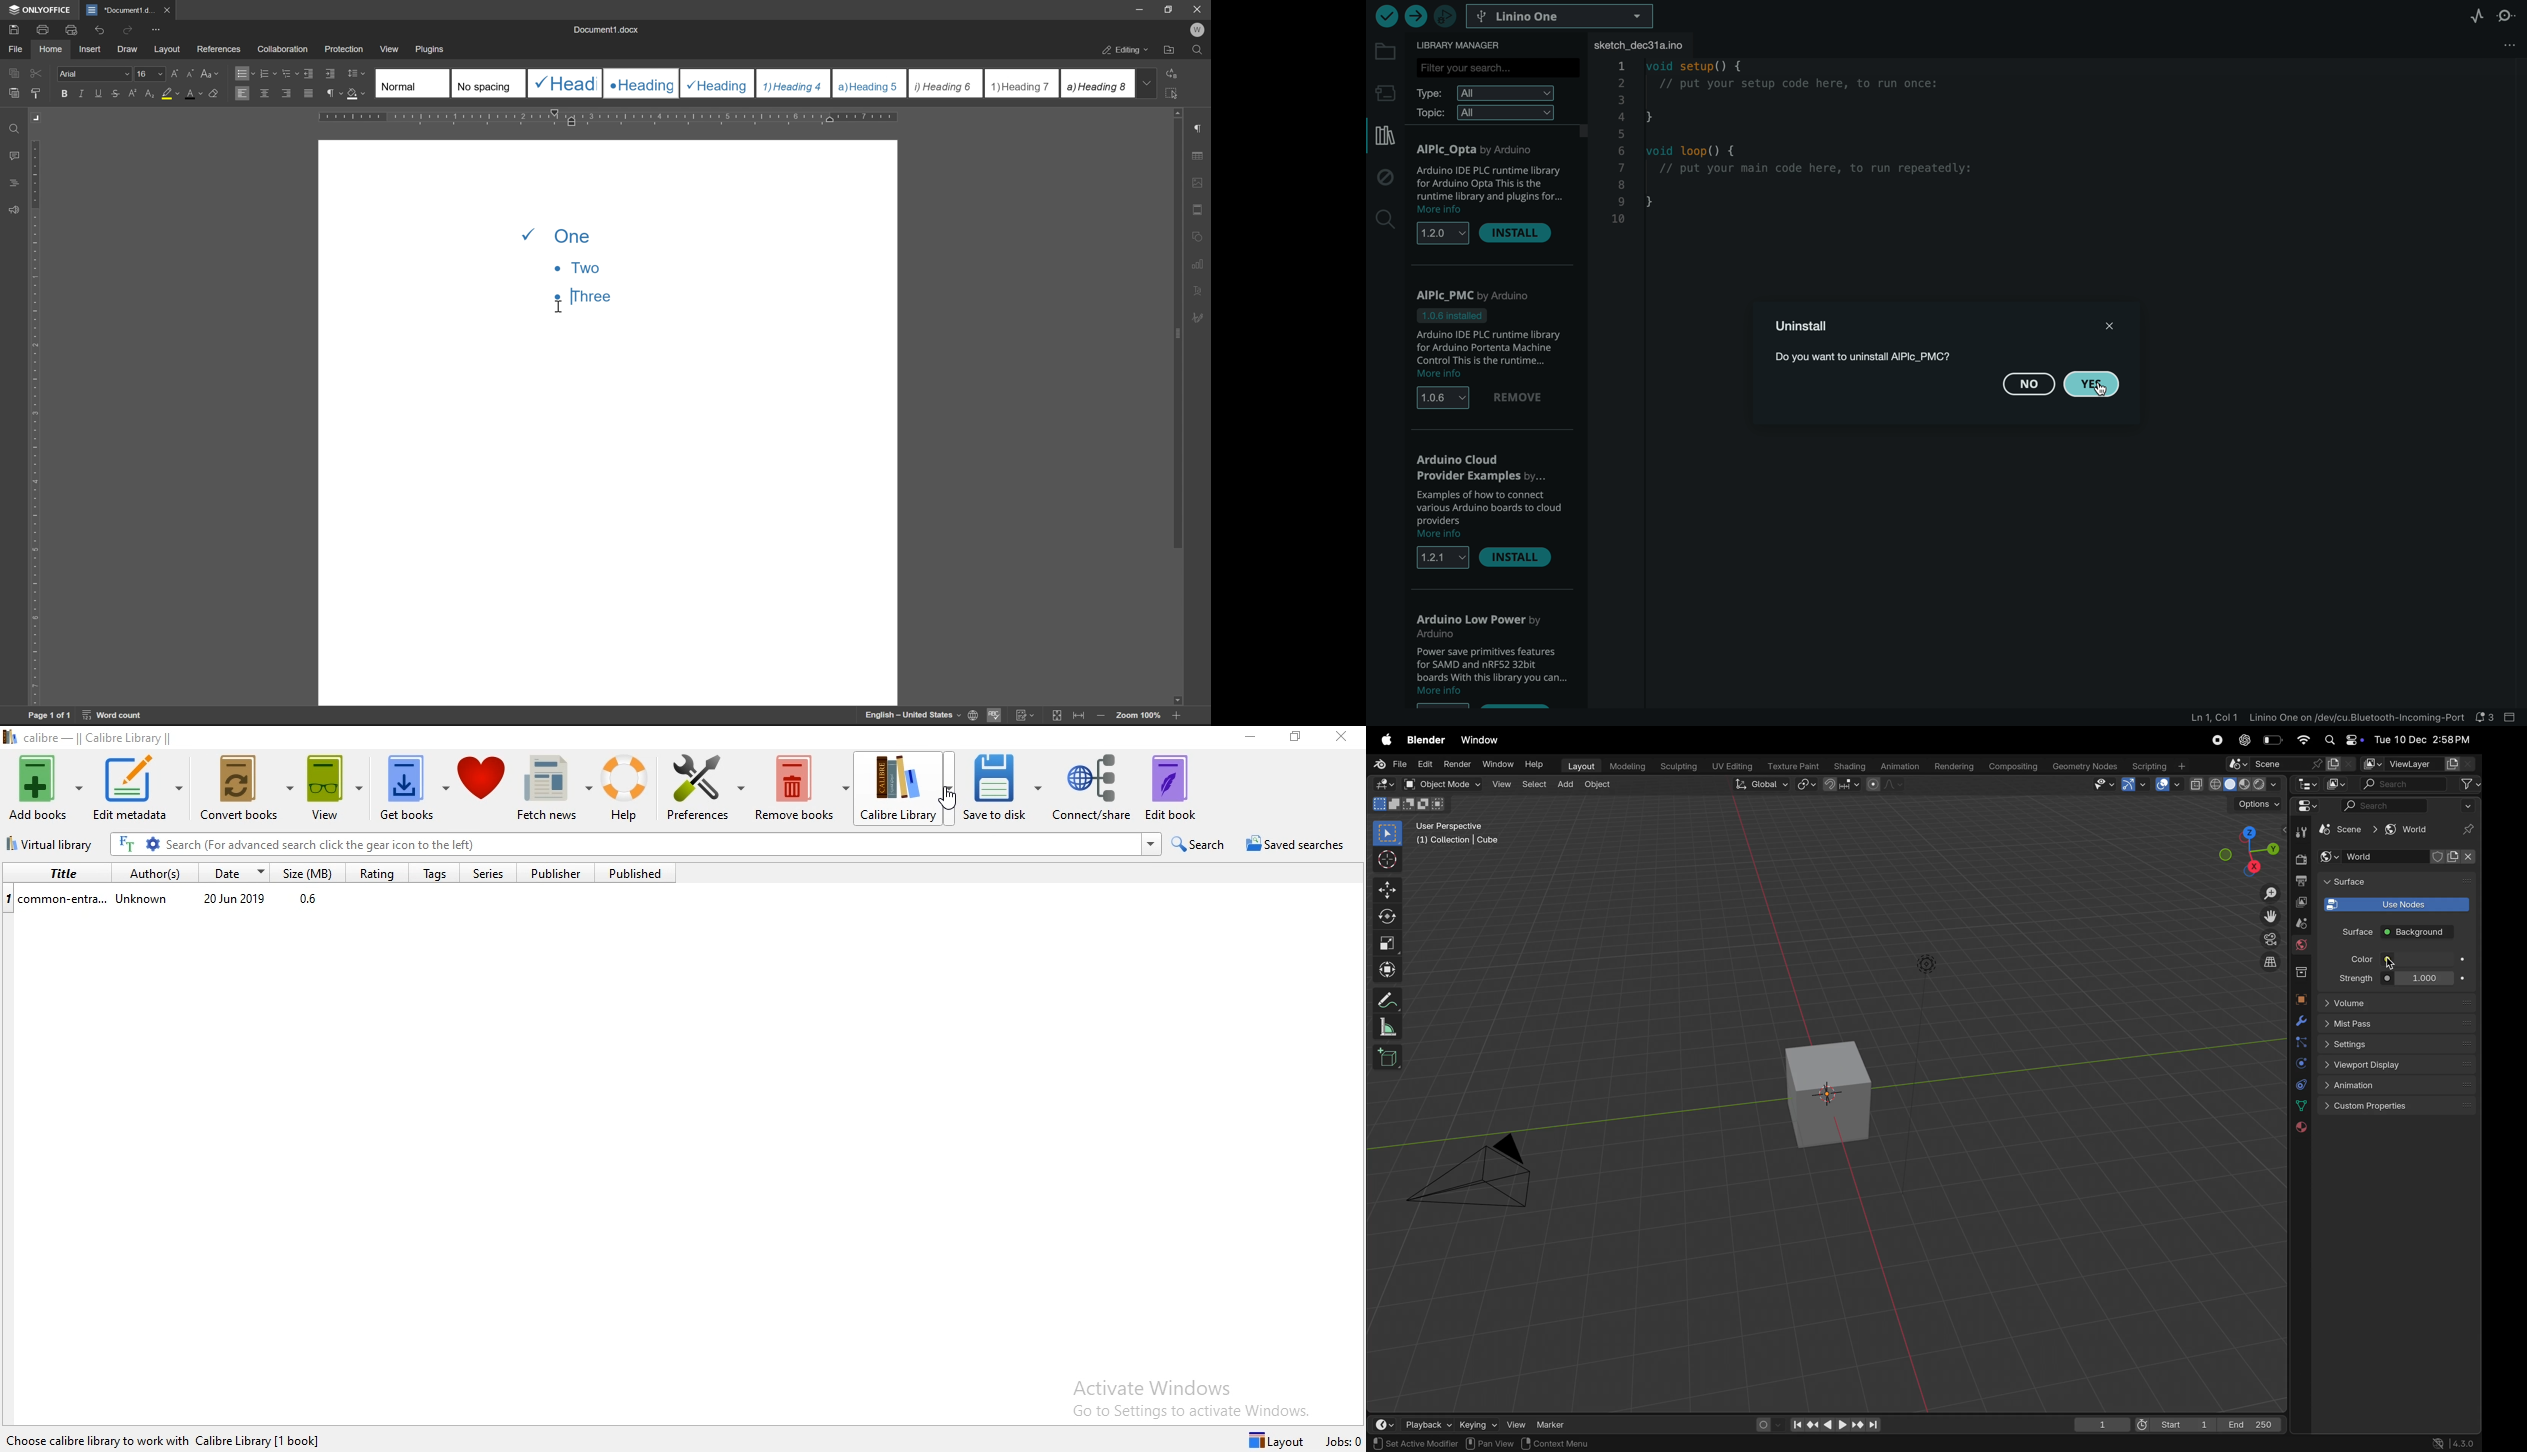  What do you see at coordinates (557, 790) in the screenshot?
I see `Fetch news` at bounding box center [557, 790].